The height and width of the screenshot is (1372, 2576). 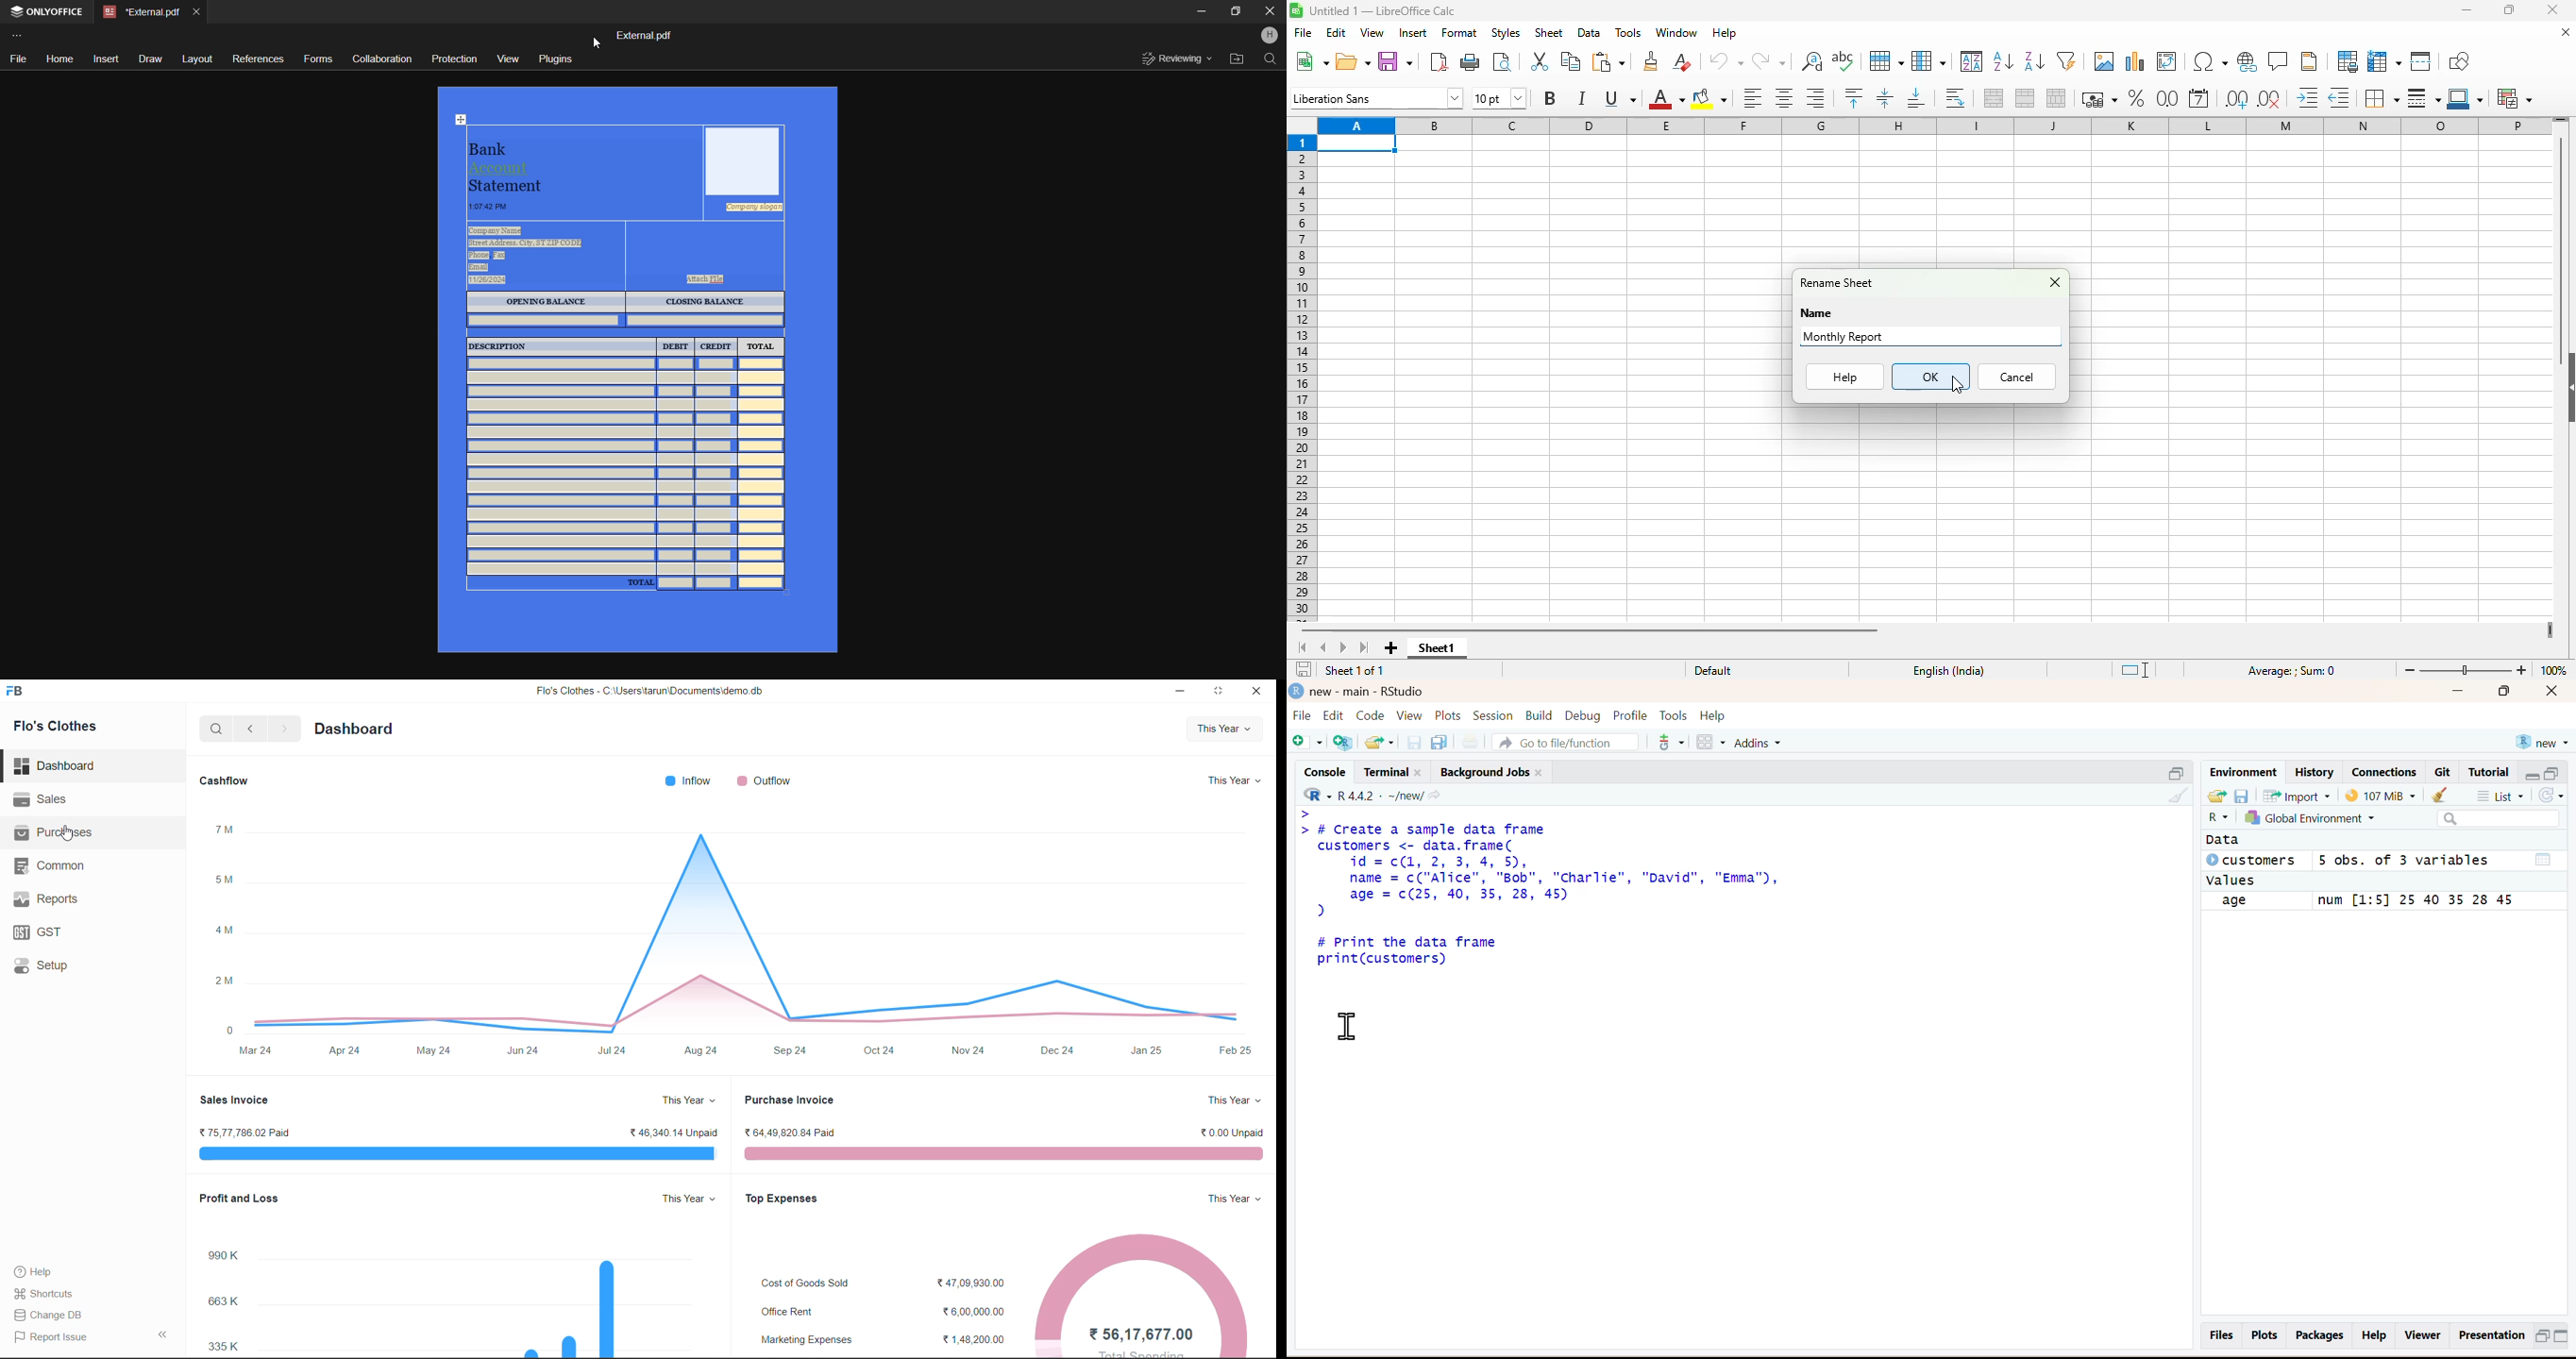 I want to click on define print area, so click(x=2347, y=60).